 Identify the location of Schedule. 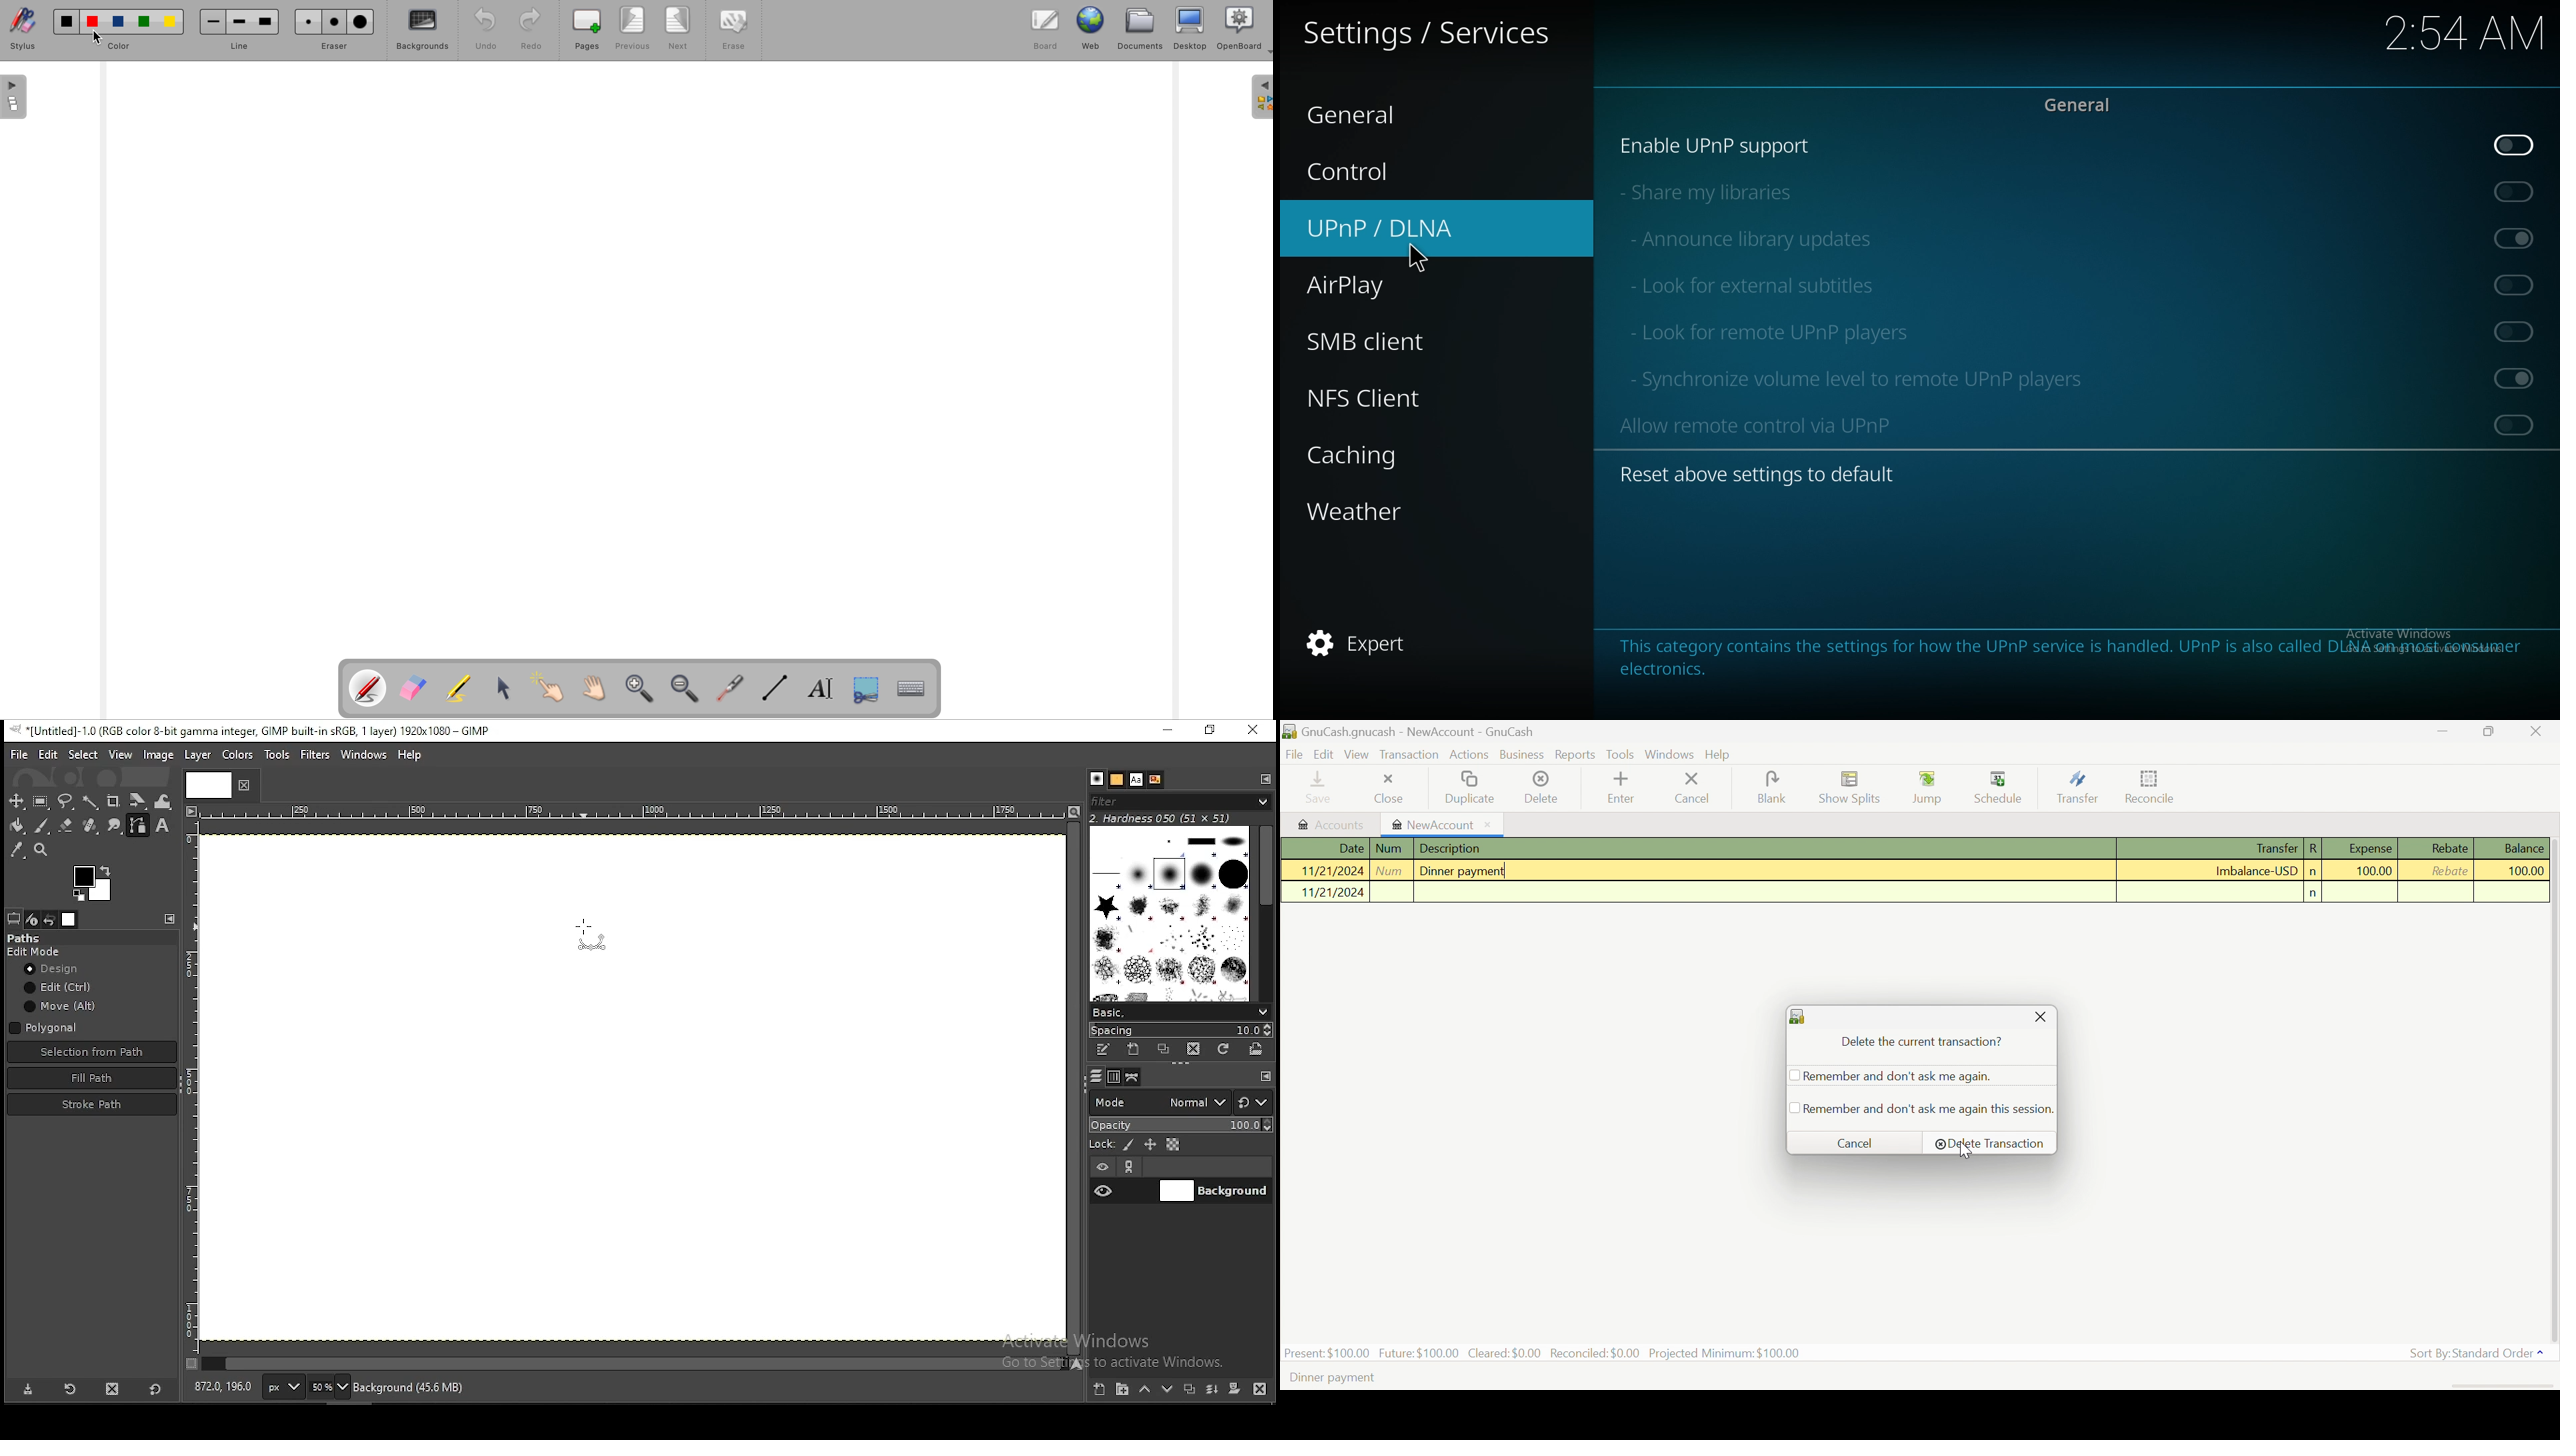
(2002, 785).